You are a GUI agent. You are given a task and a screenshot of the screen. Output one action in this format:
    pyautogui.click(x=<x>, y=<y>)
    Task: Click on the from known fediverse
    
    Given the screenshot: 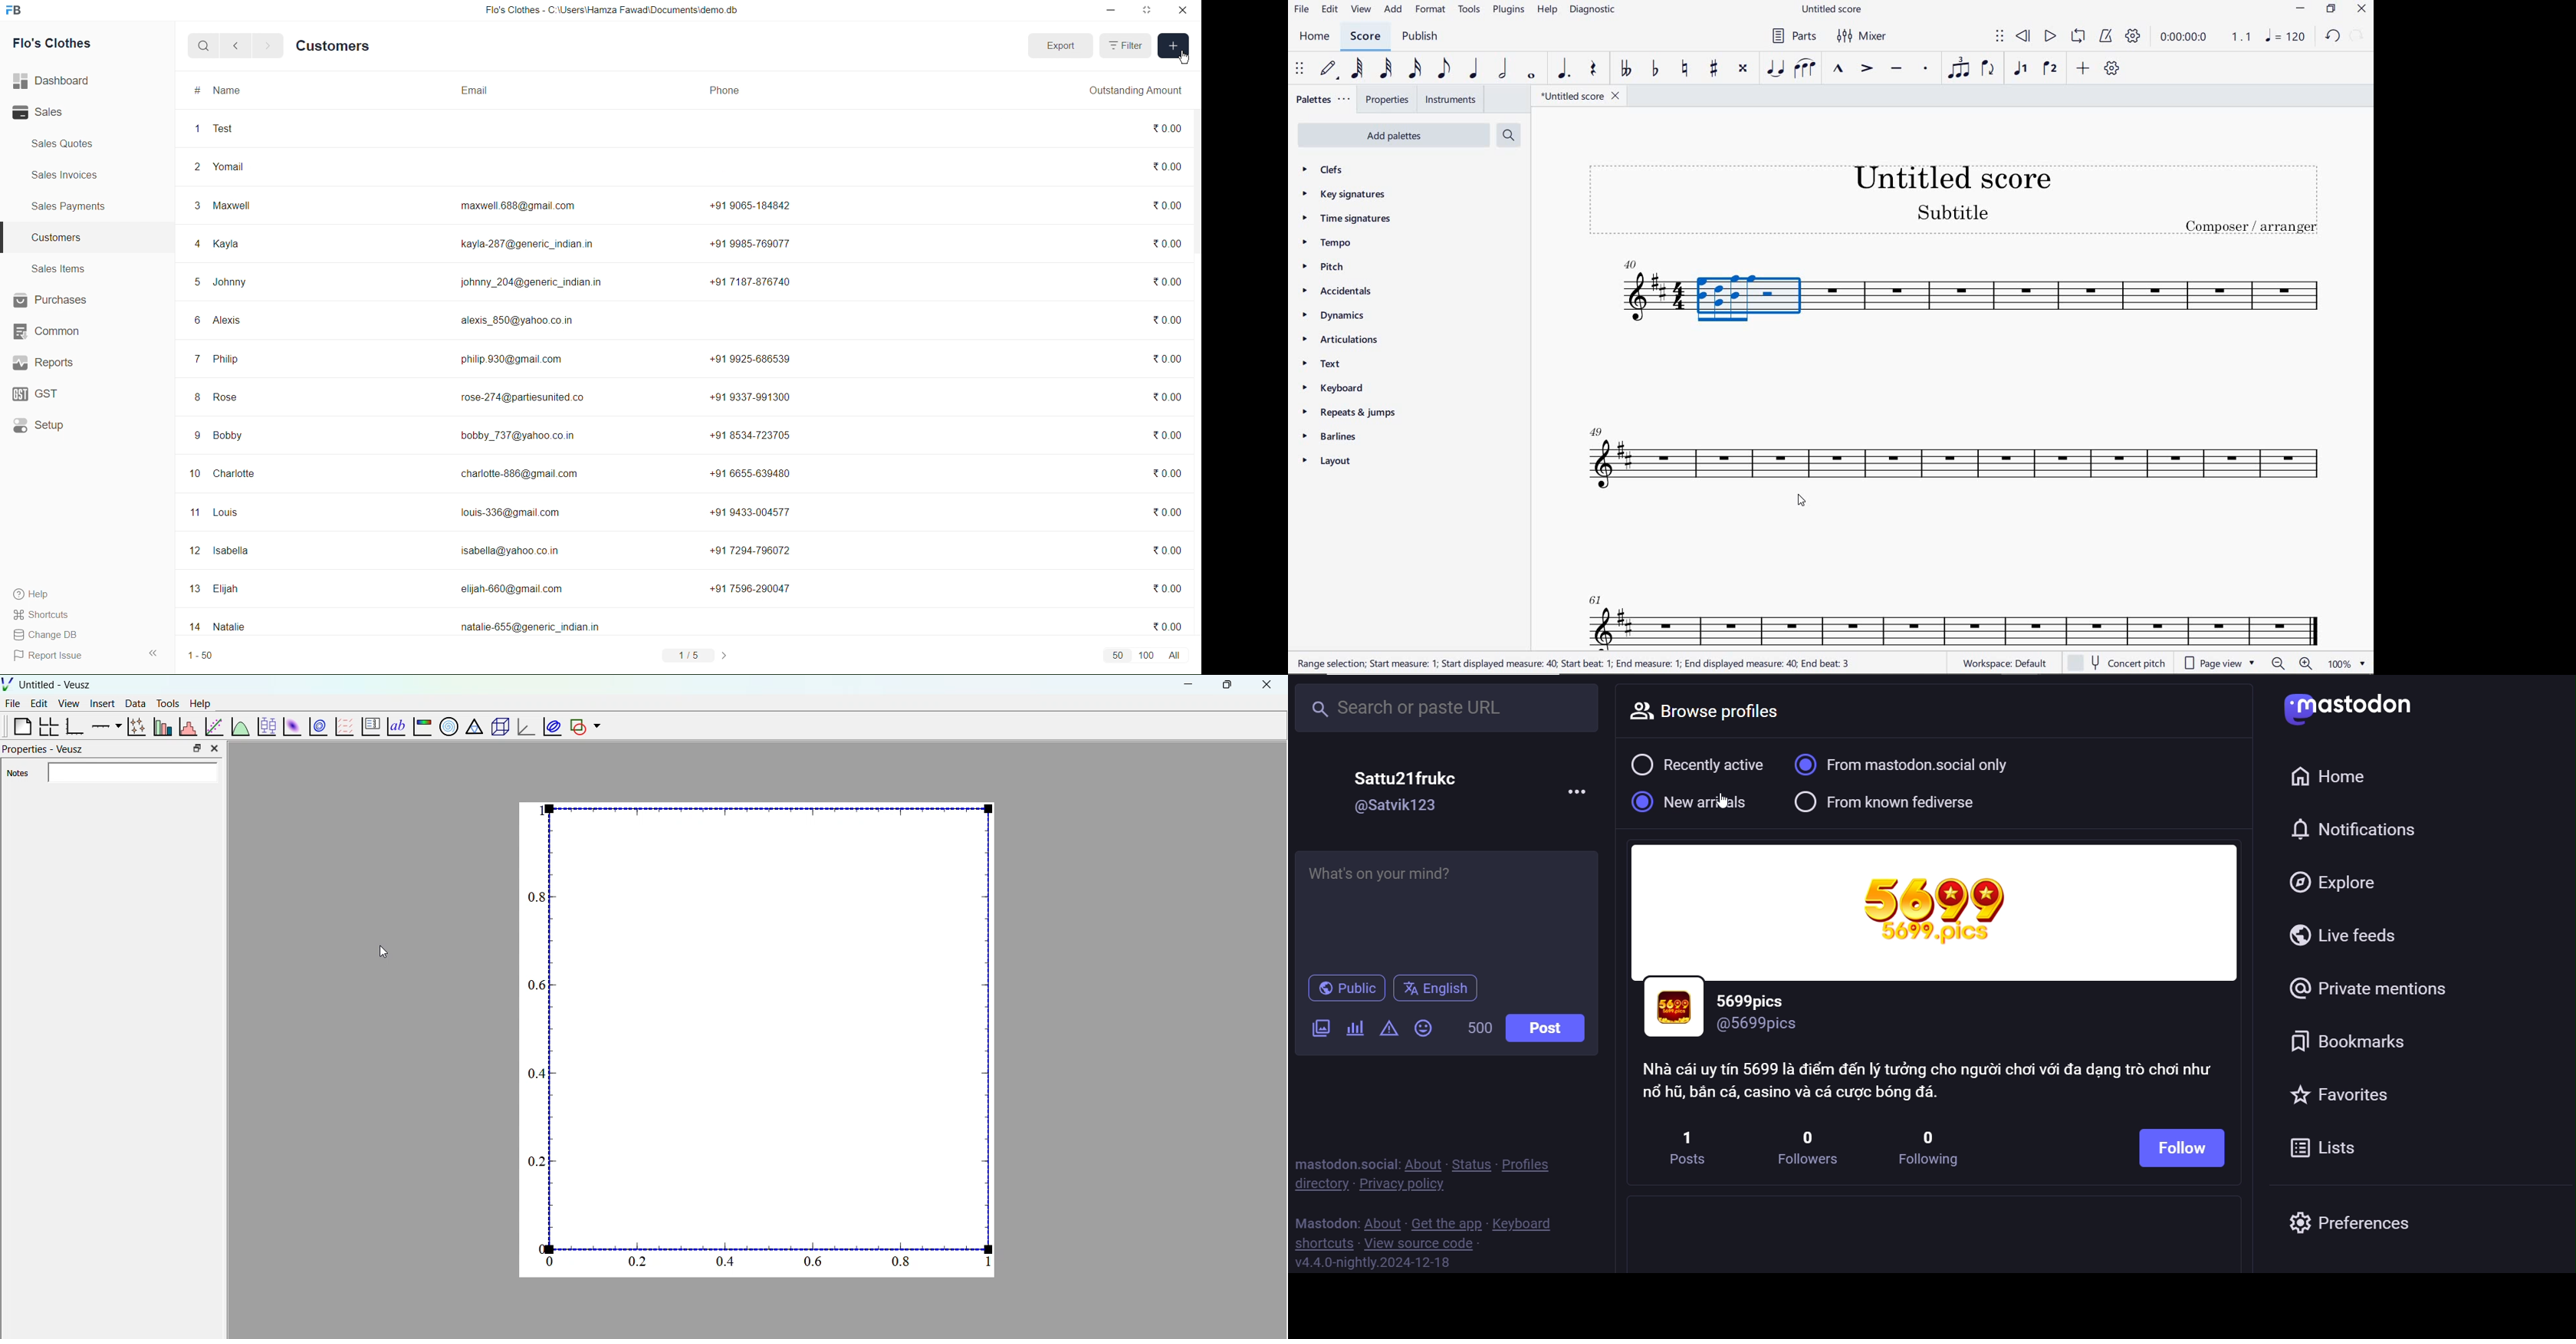 What is the action you would take?
    pyautogui.click(x=1884, y=803)
    